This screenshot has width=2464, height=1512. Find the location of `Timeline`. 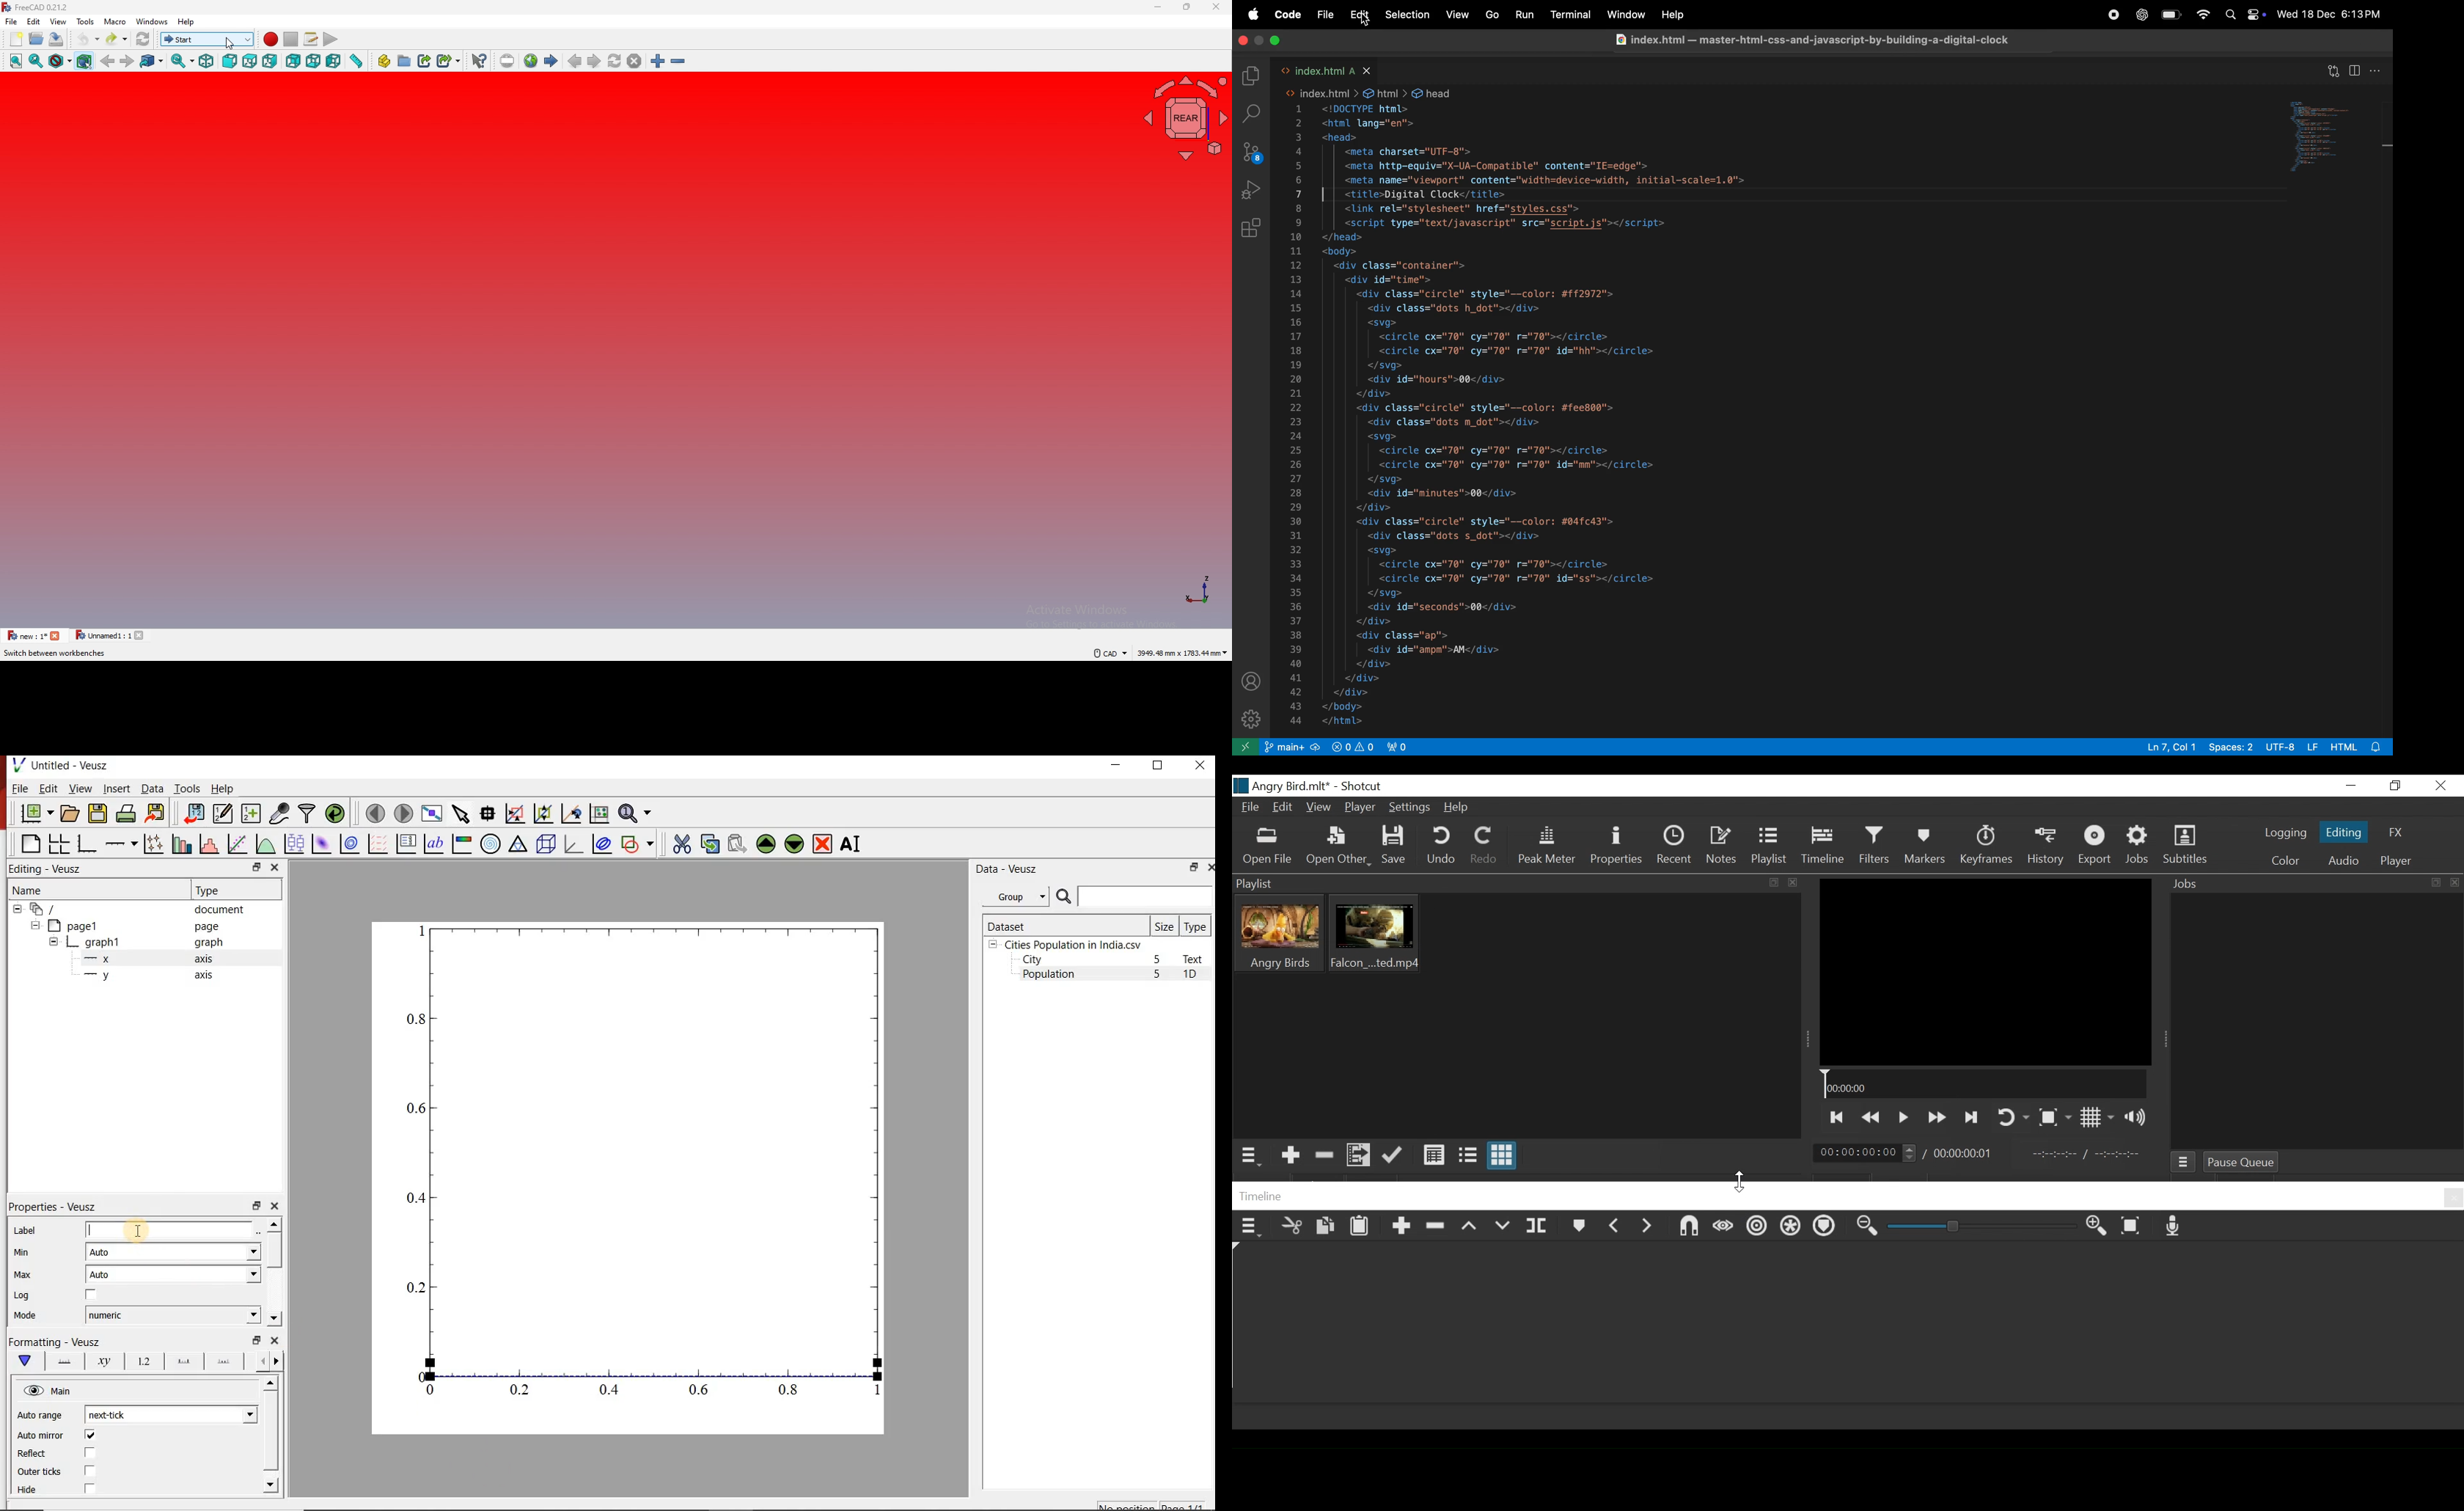

Timeline is located at coordinates (1826, 847).